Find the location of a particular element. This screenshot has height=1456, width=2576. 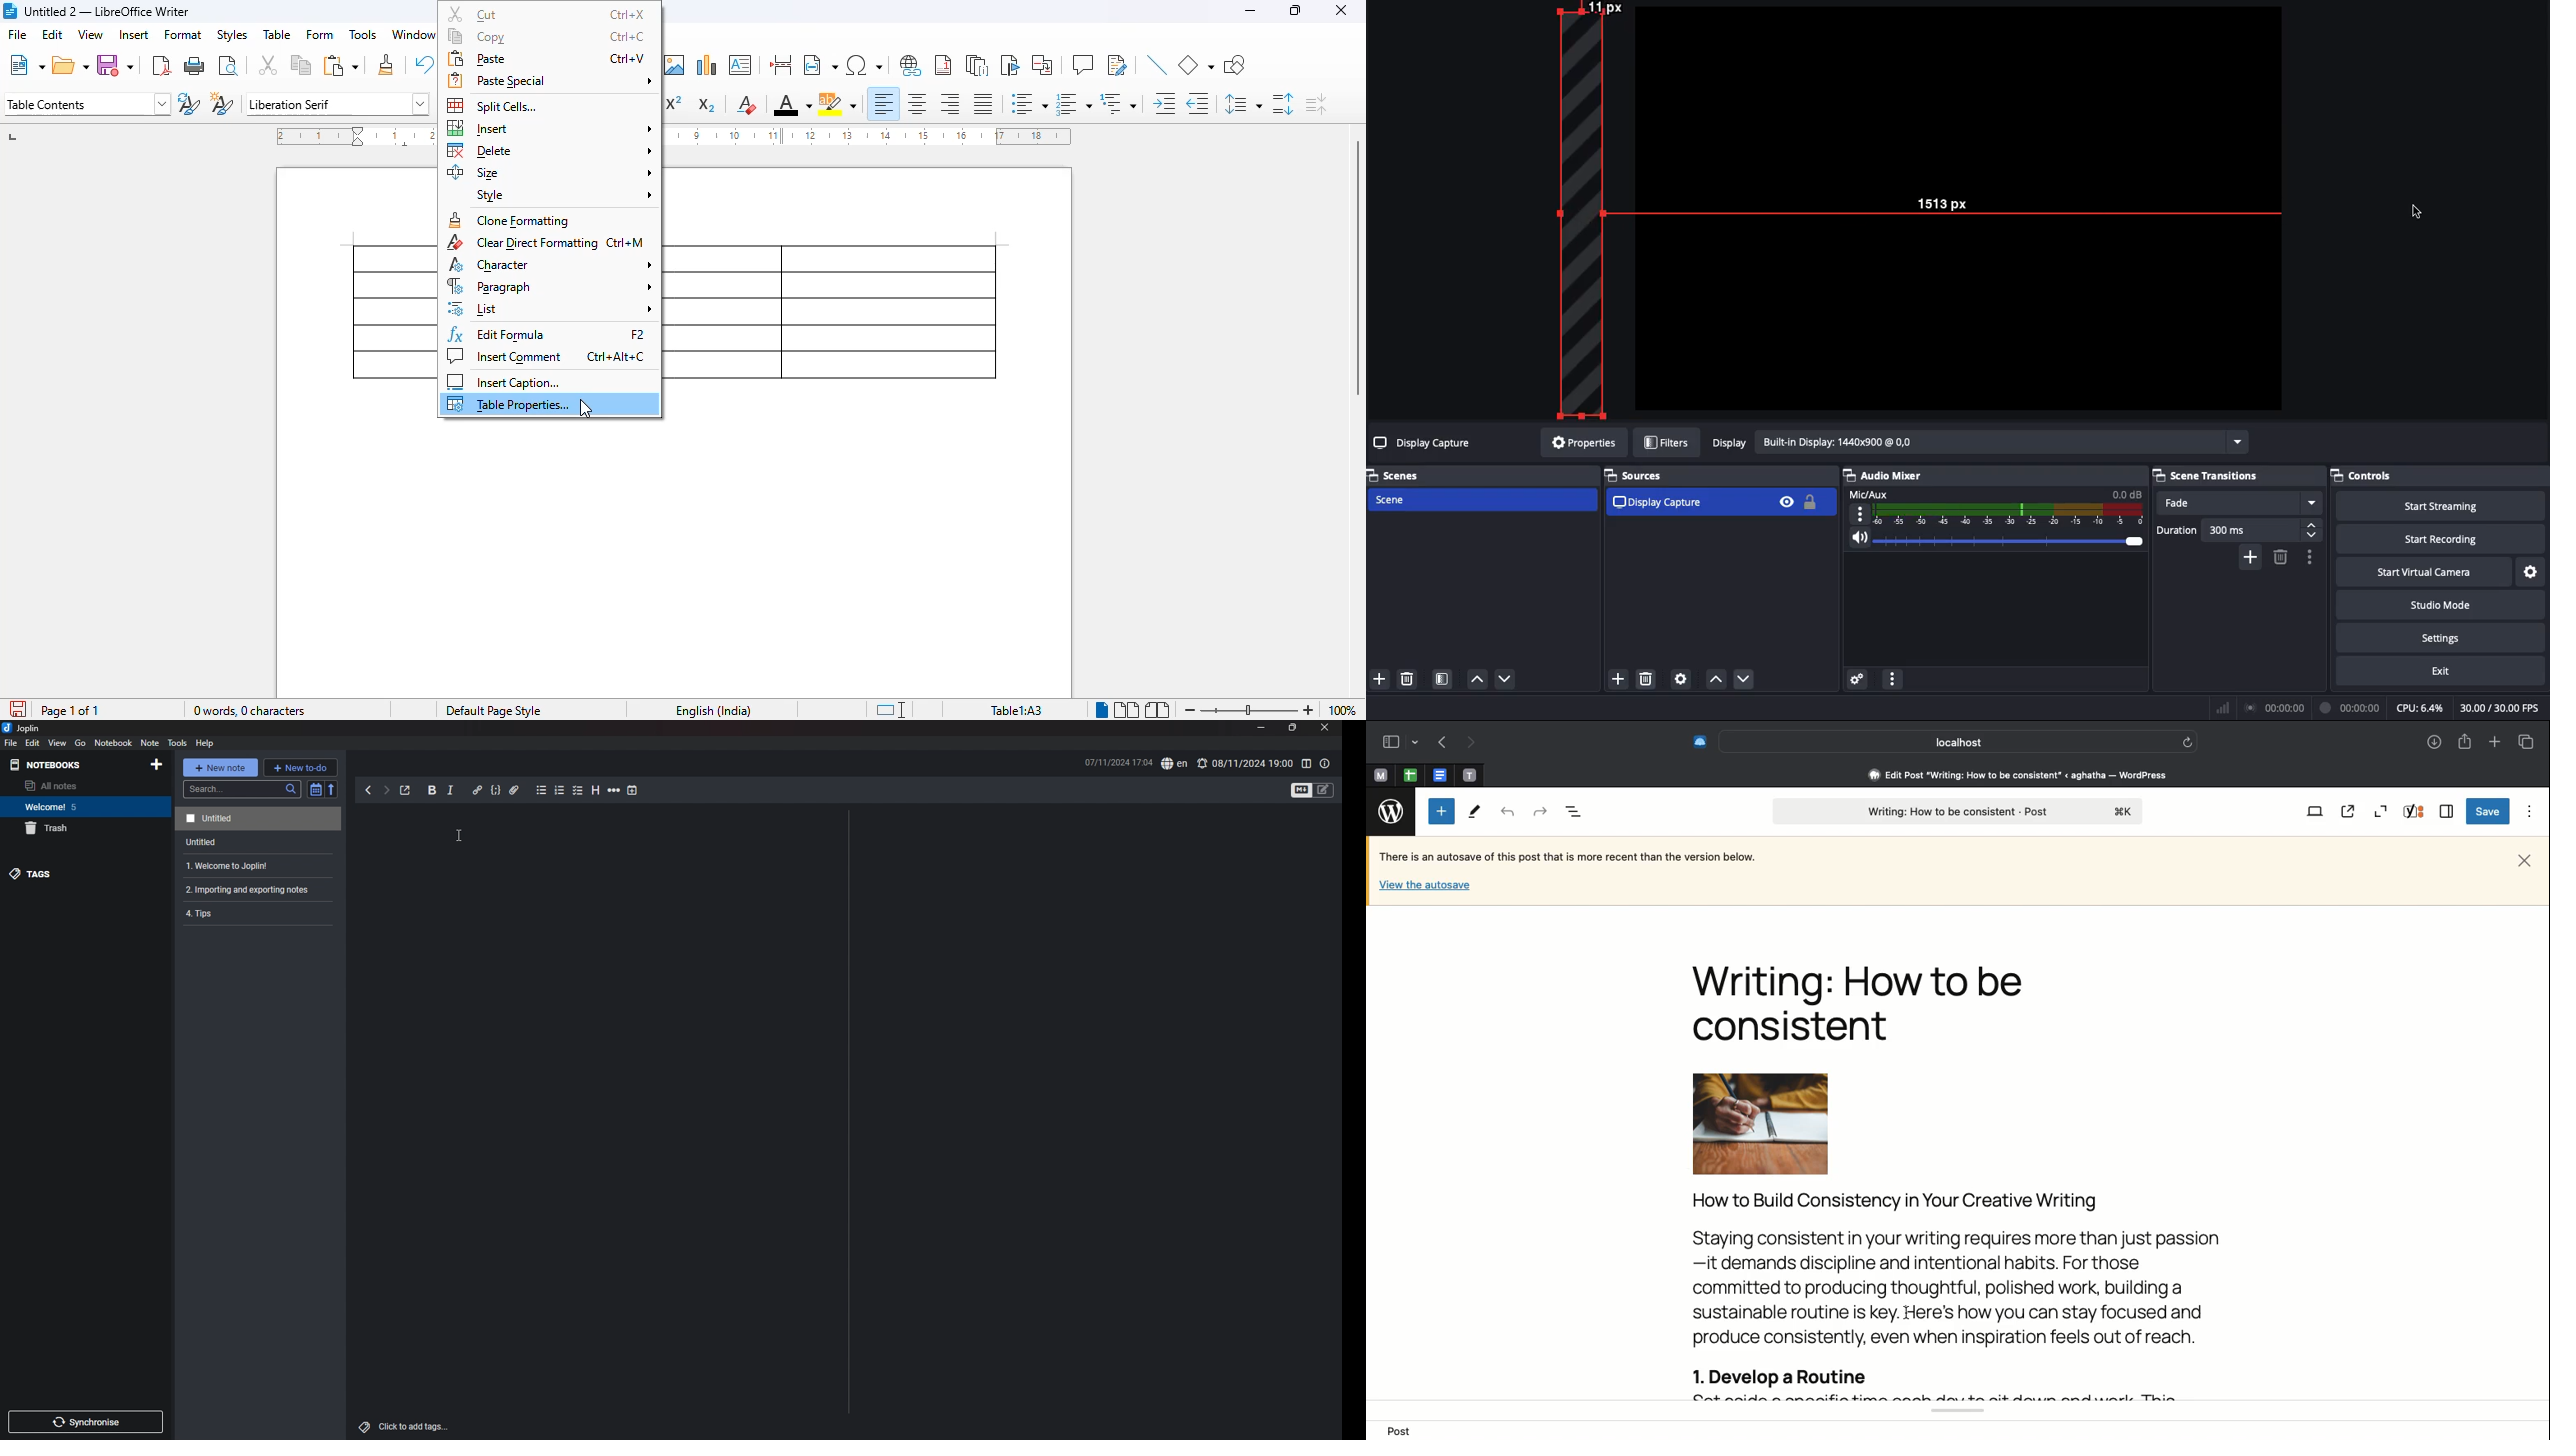

joplin is located at coordinates (27, 728).